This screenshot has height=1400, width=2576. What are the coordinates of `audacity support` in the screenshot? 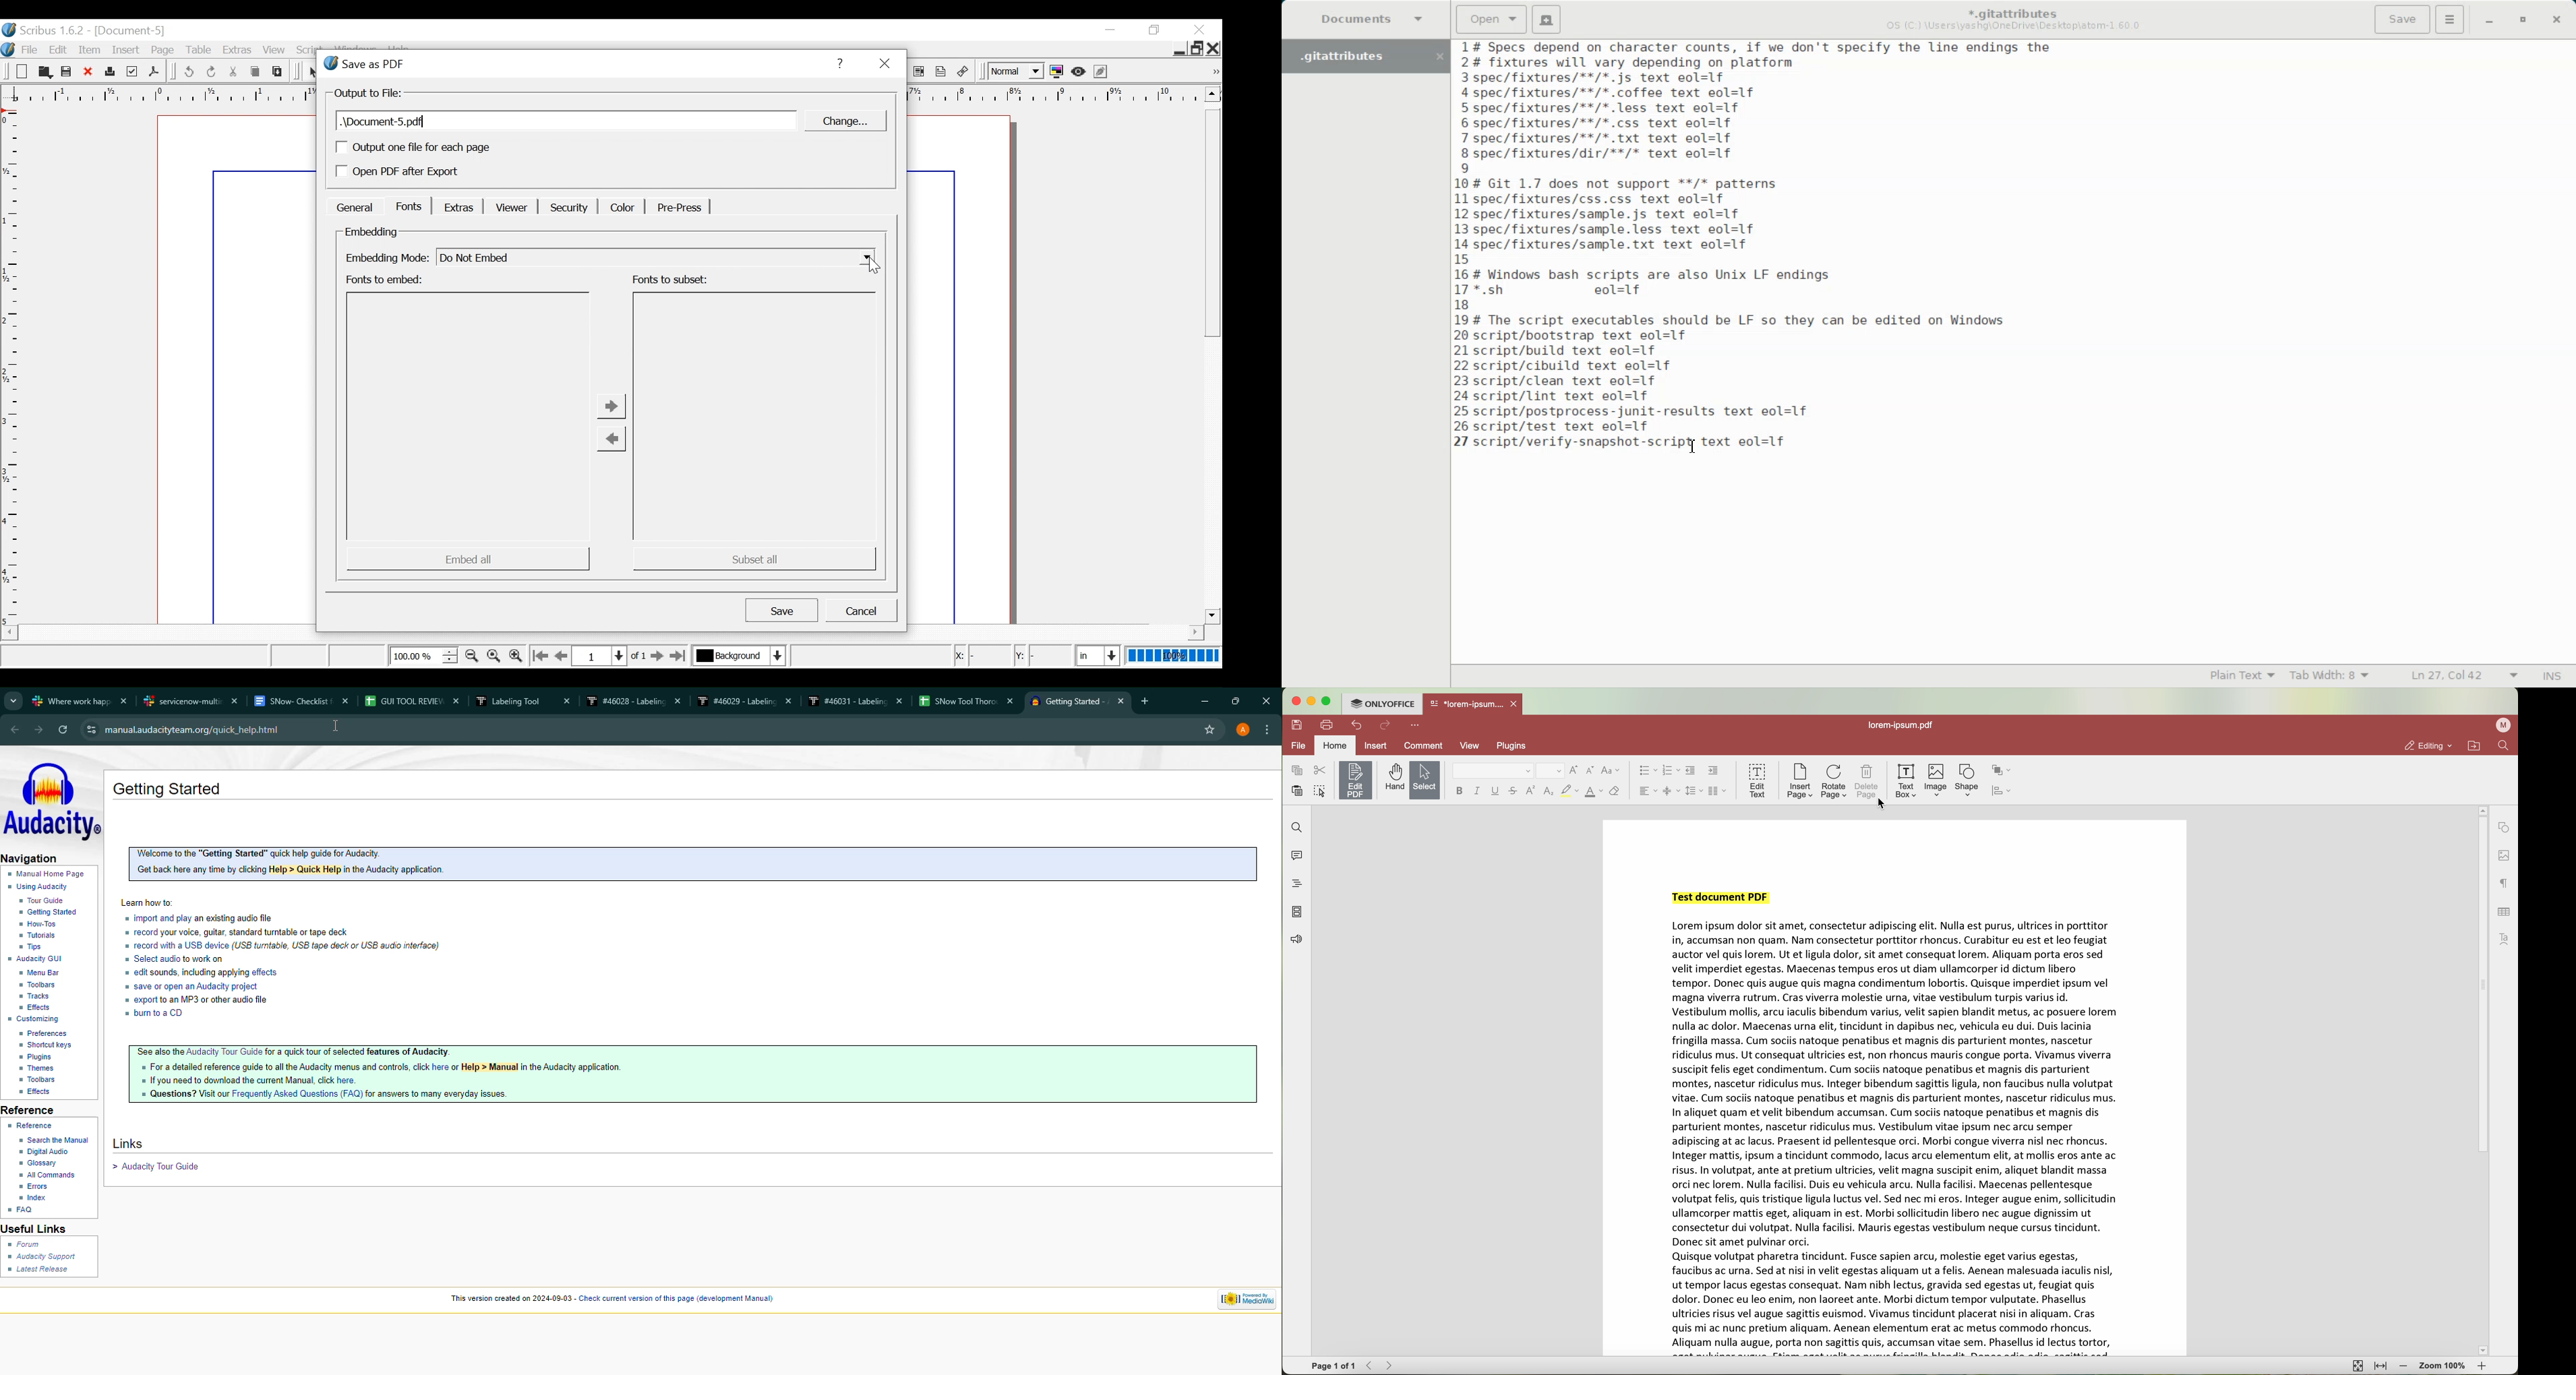 It's located at (45, 1257).